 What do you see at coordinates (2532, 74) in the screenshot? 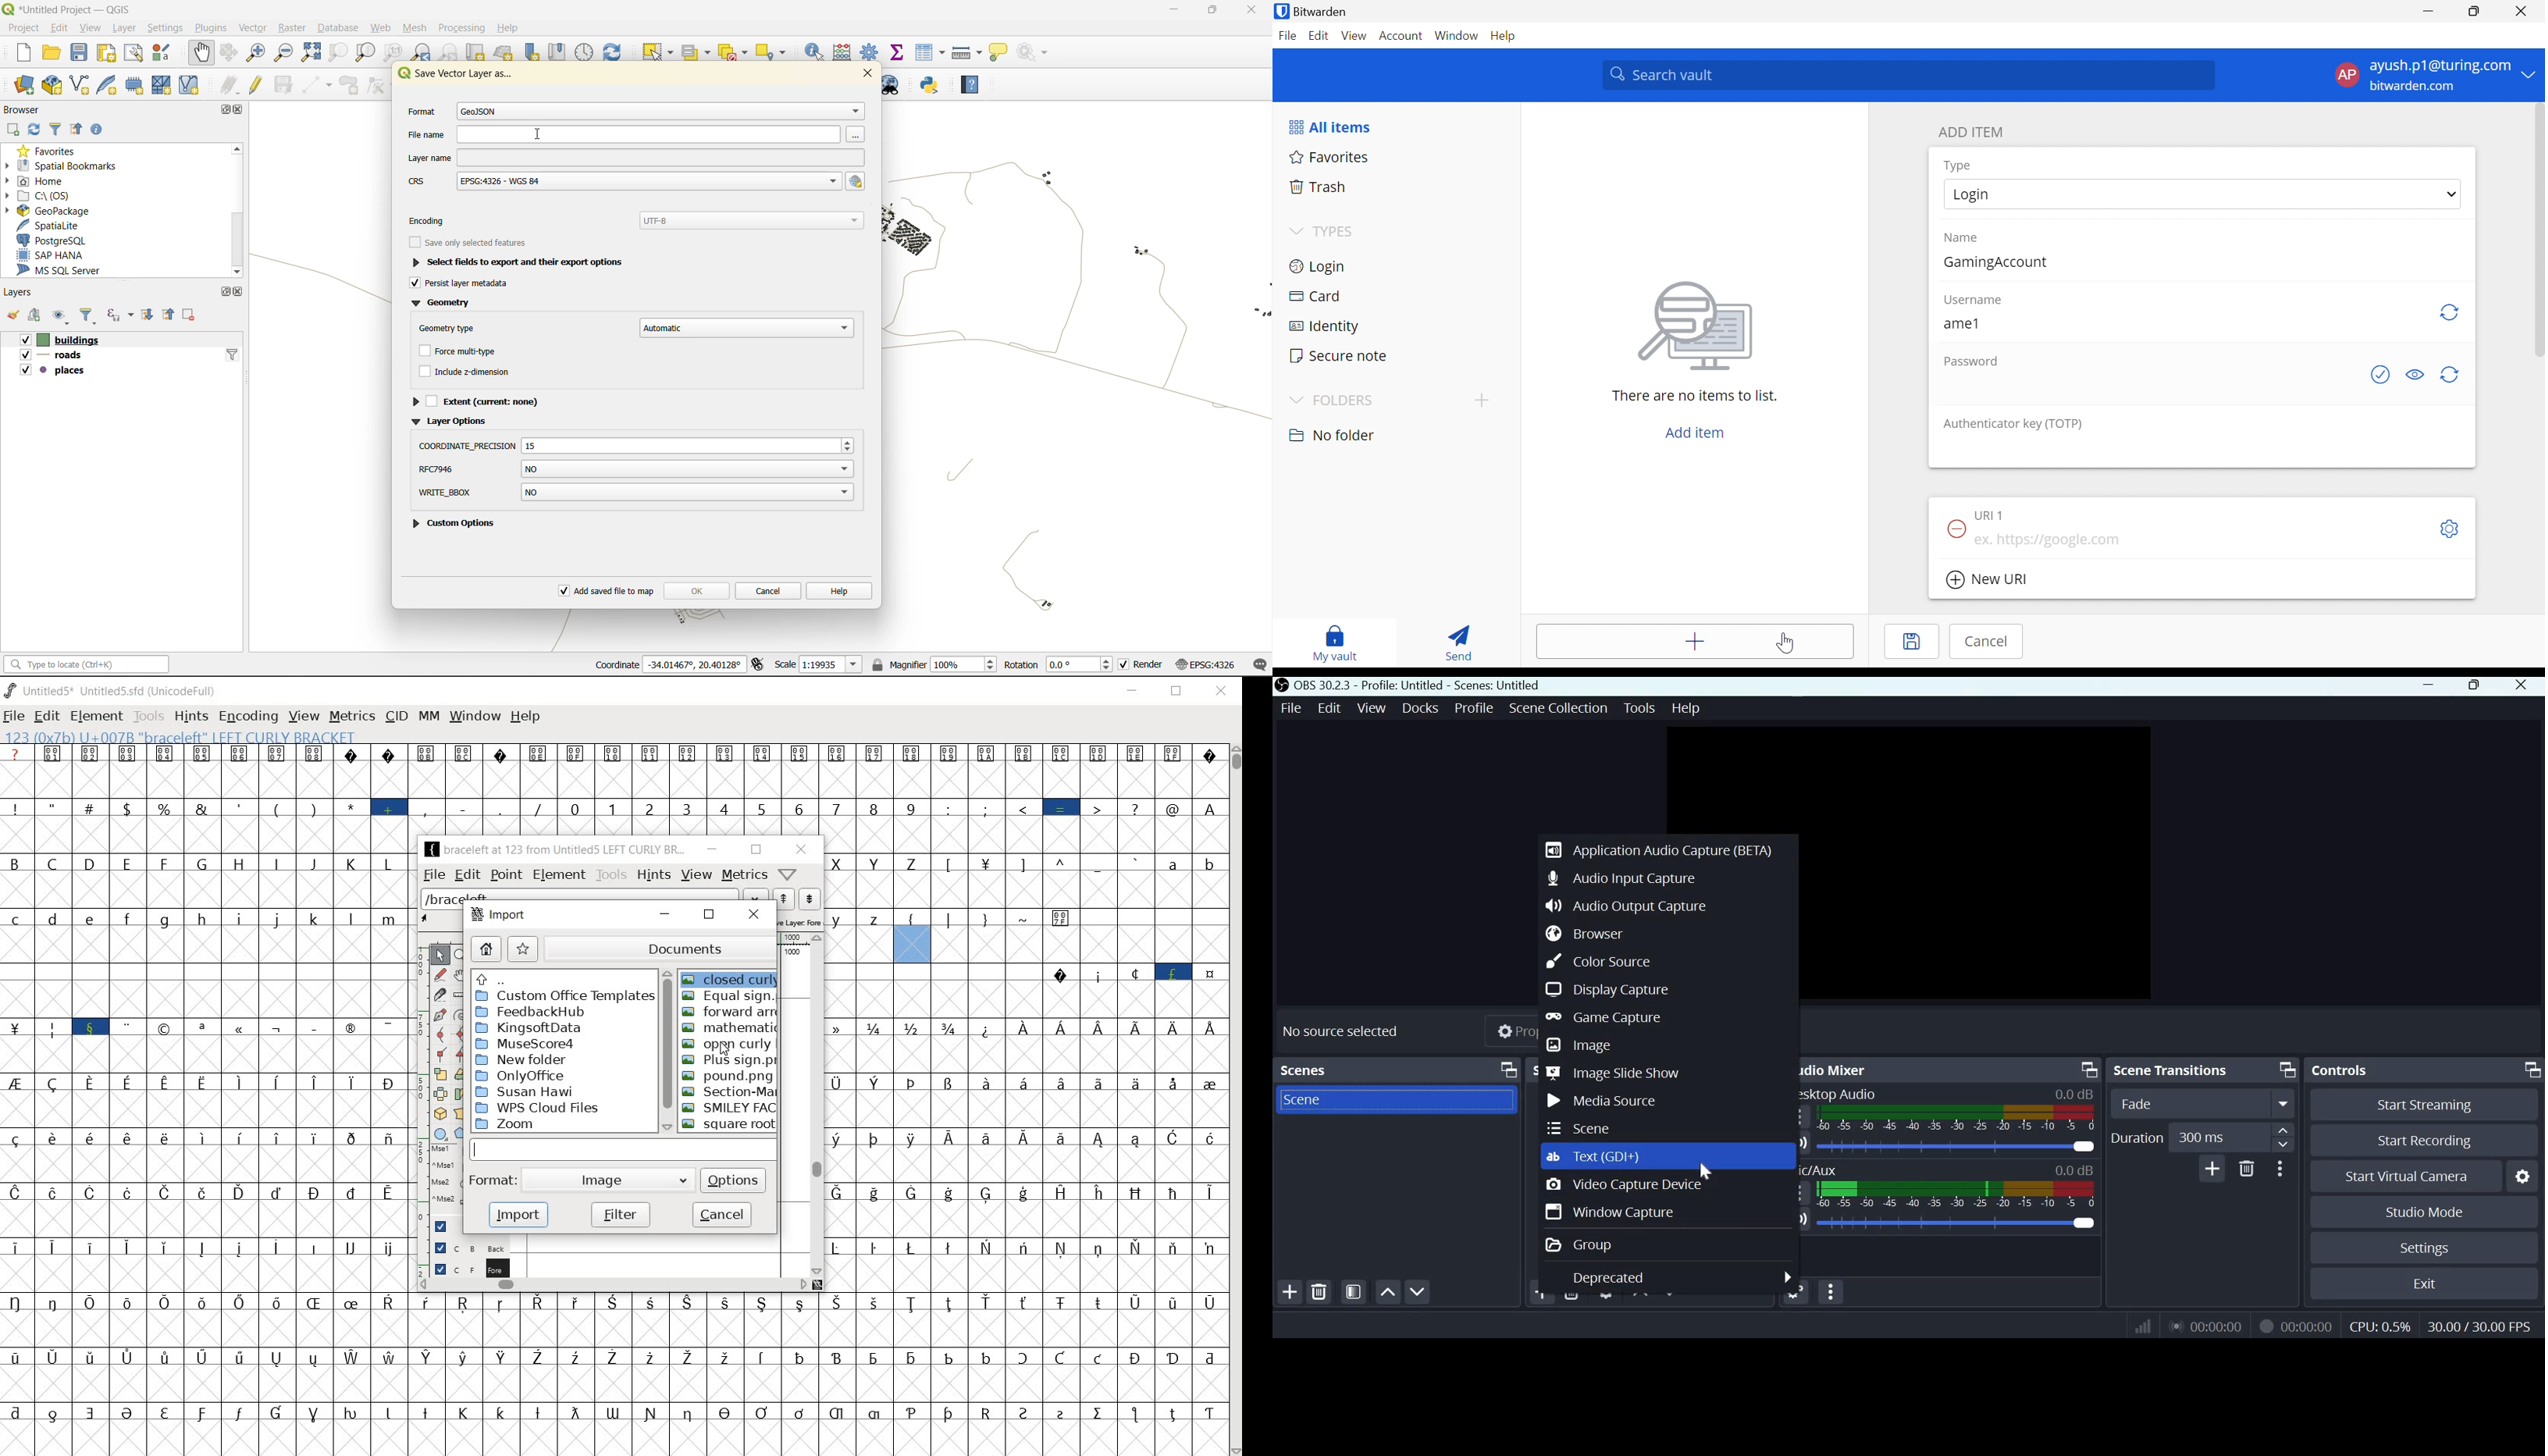
I see `Drop Down` at bounding box center [2532, 74].